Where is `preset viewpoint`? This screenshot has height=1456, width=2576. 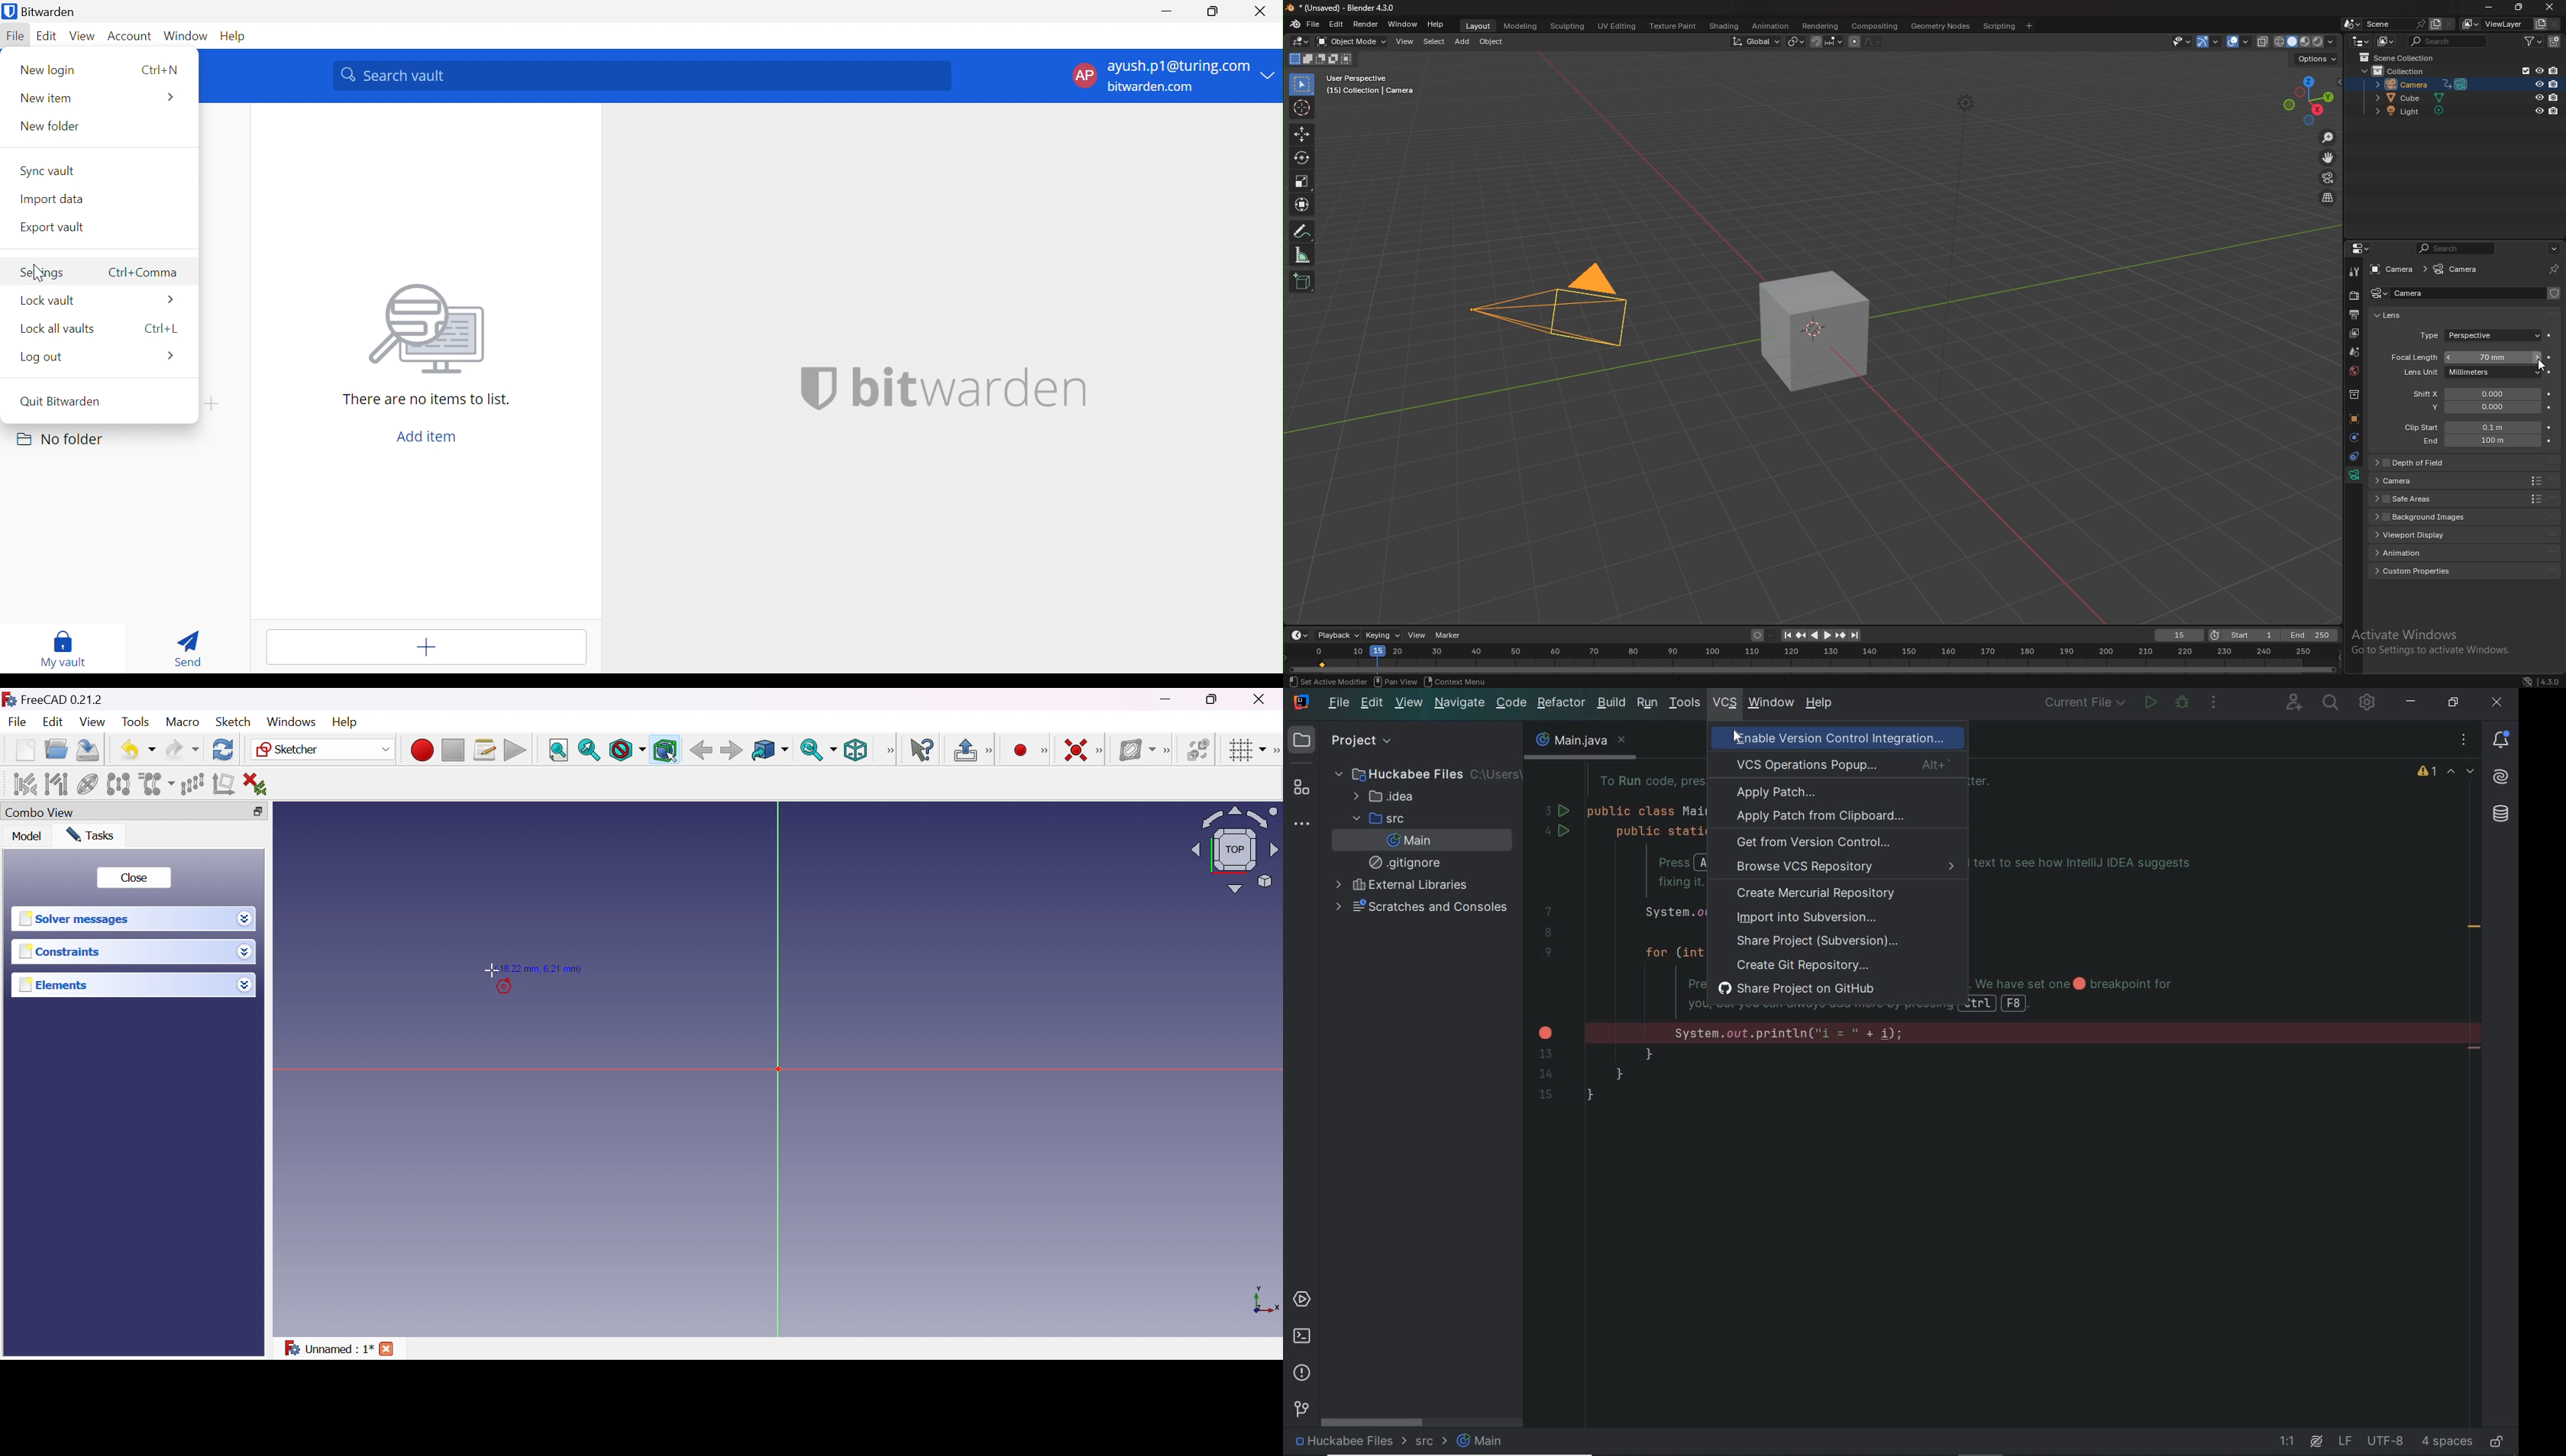
preset viewpoint is located at coordinates (2308, 100).